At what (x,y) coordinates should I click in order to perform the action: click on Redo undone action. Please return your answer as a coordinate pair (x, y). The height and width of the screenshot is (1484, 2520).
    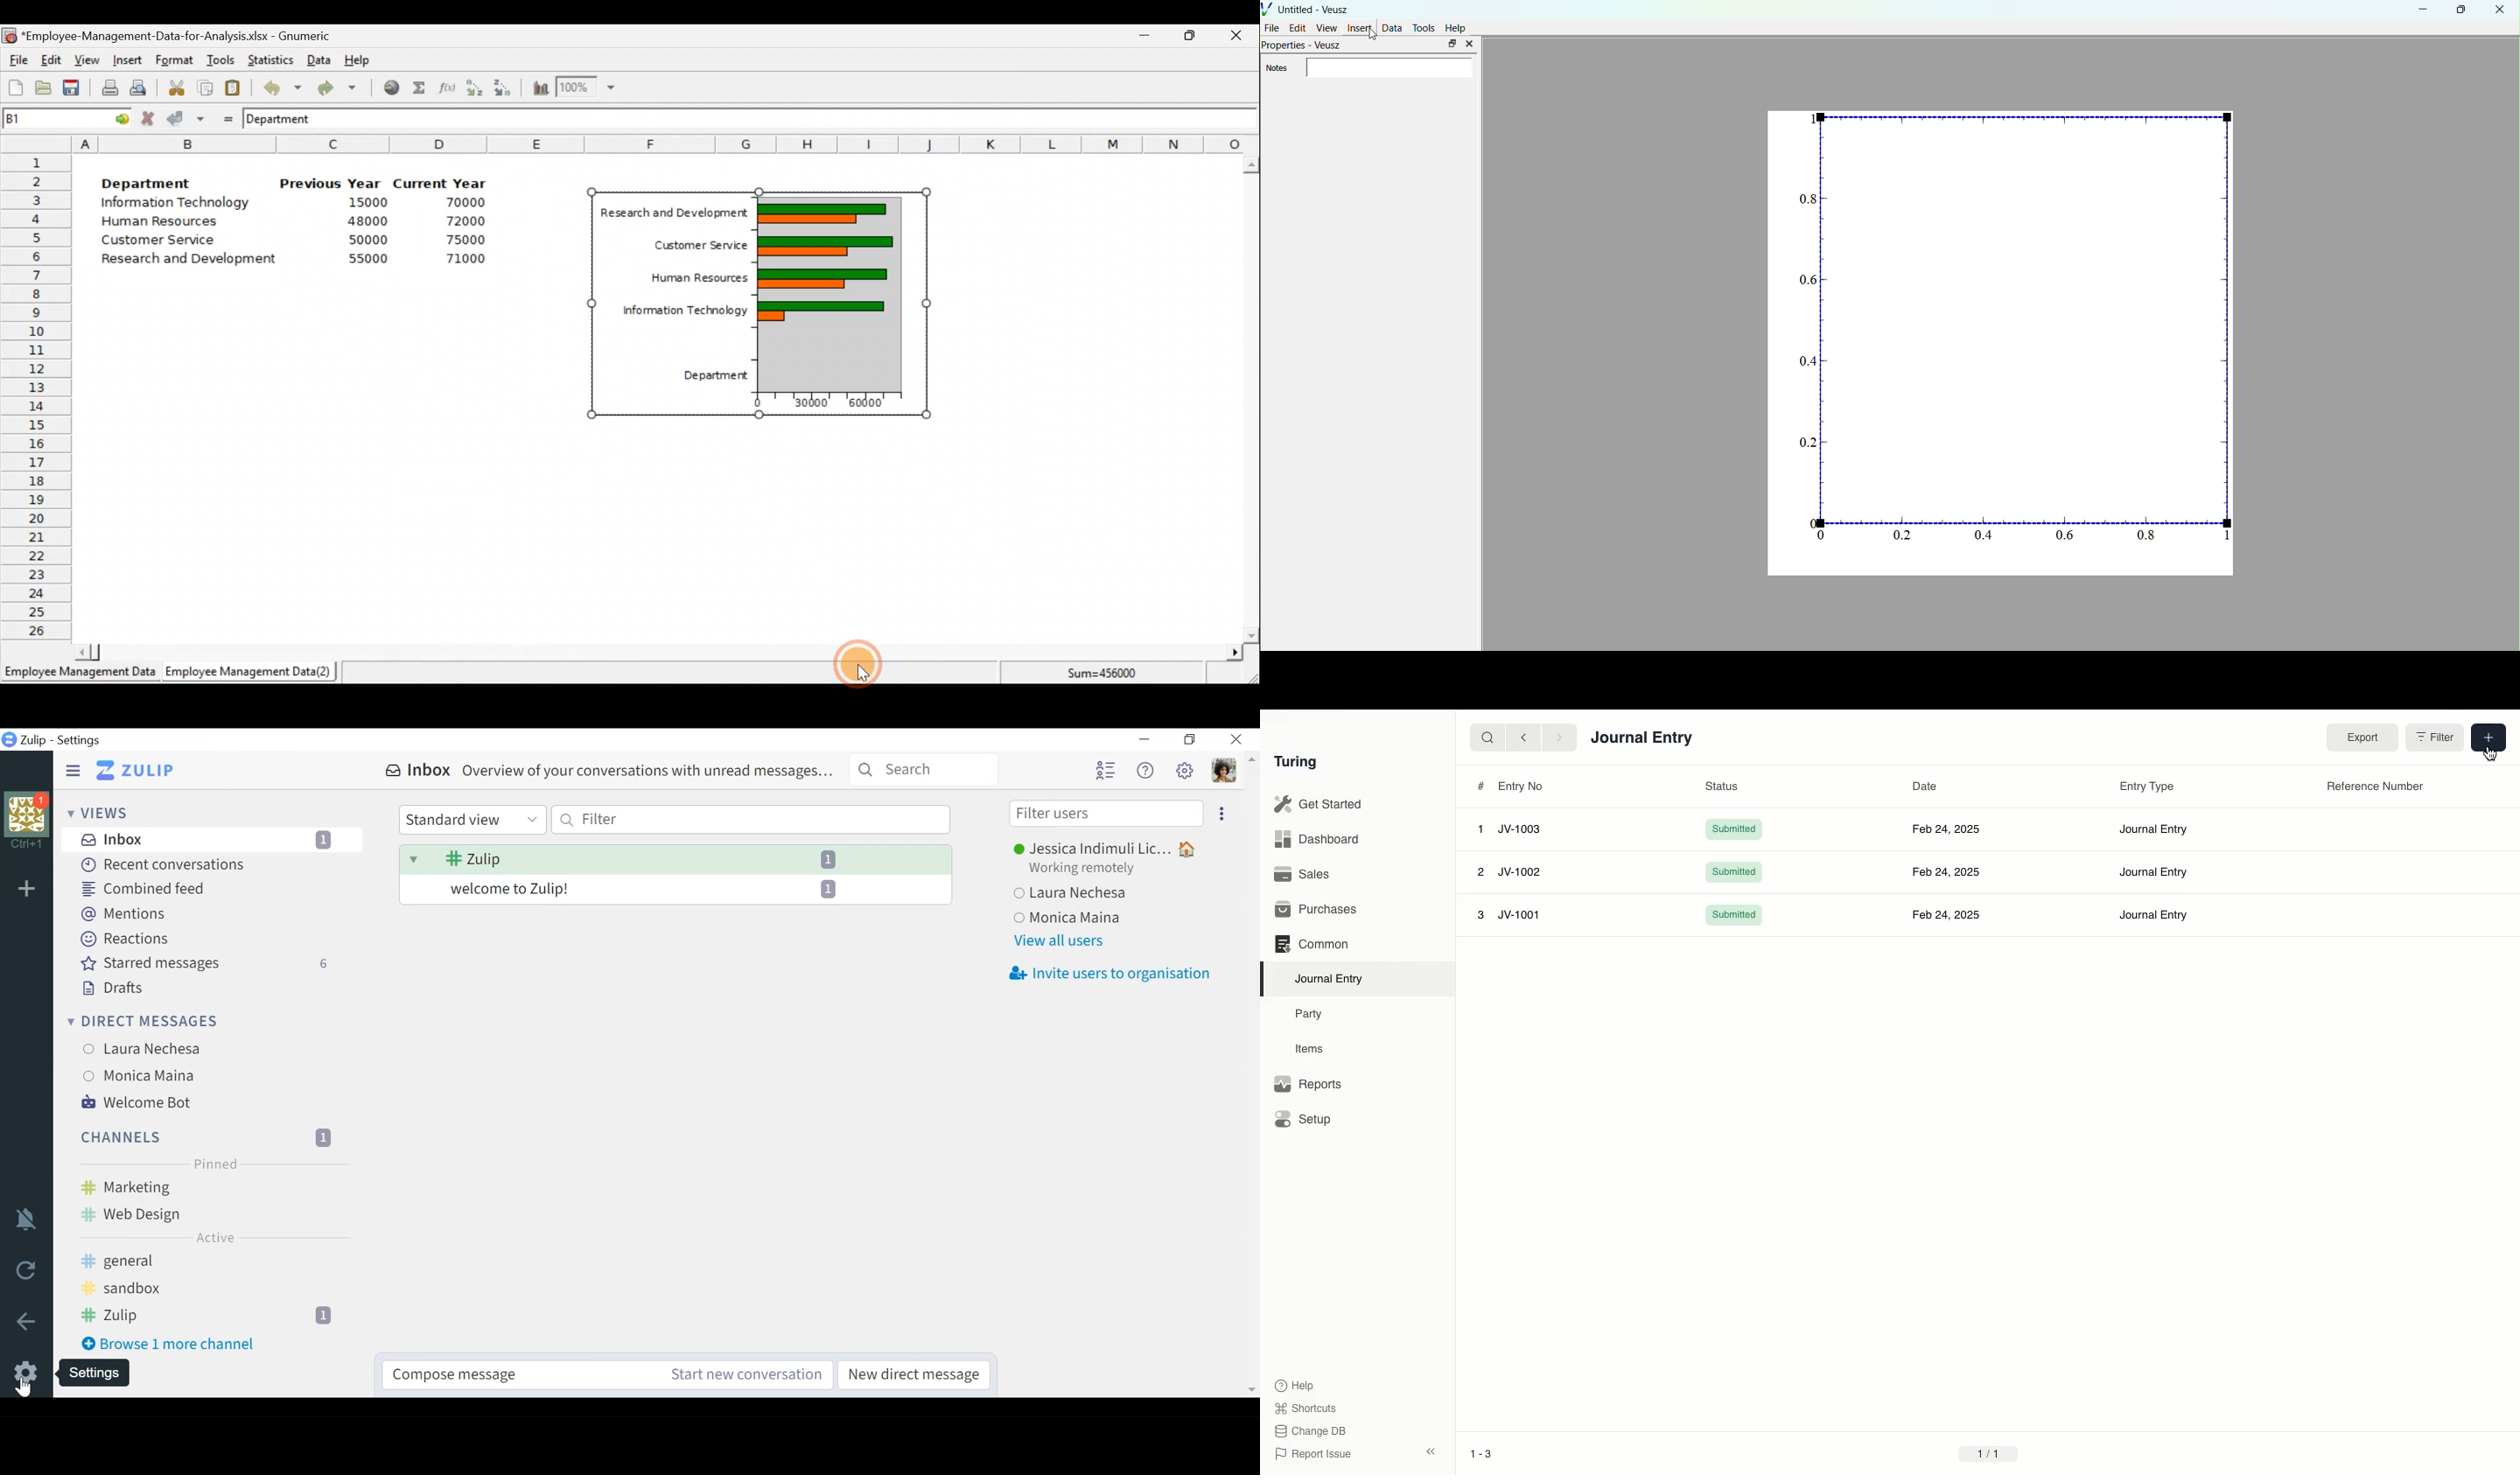
    Looking at the image, I should click on (334, 88).